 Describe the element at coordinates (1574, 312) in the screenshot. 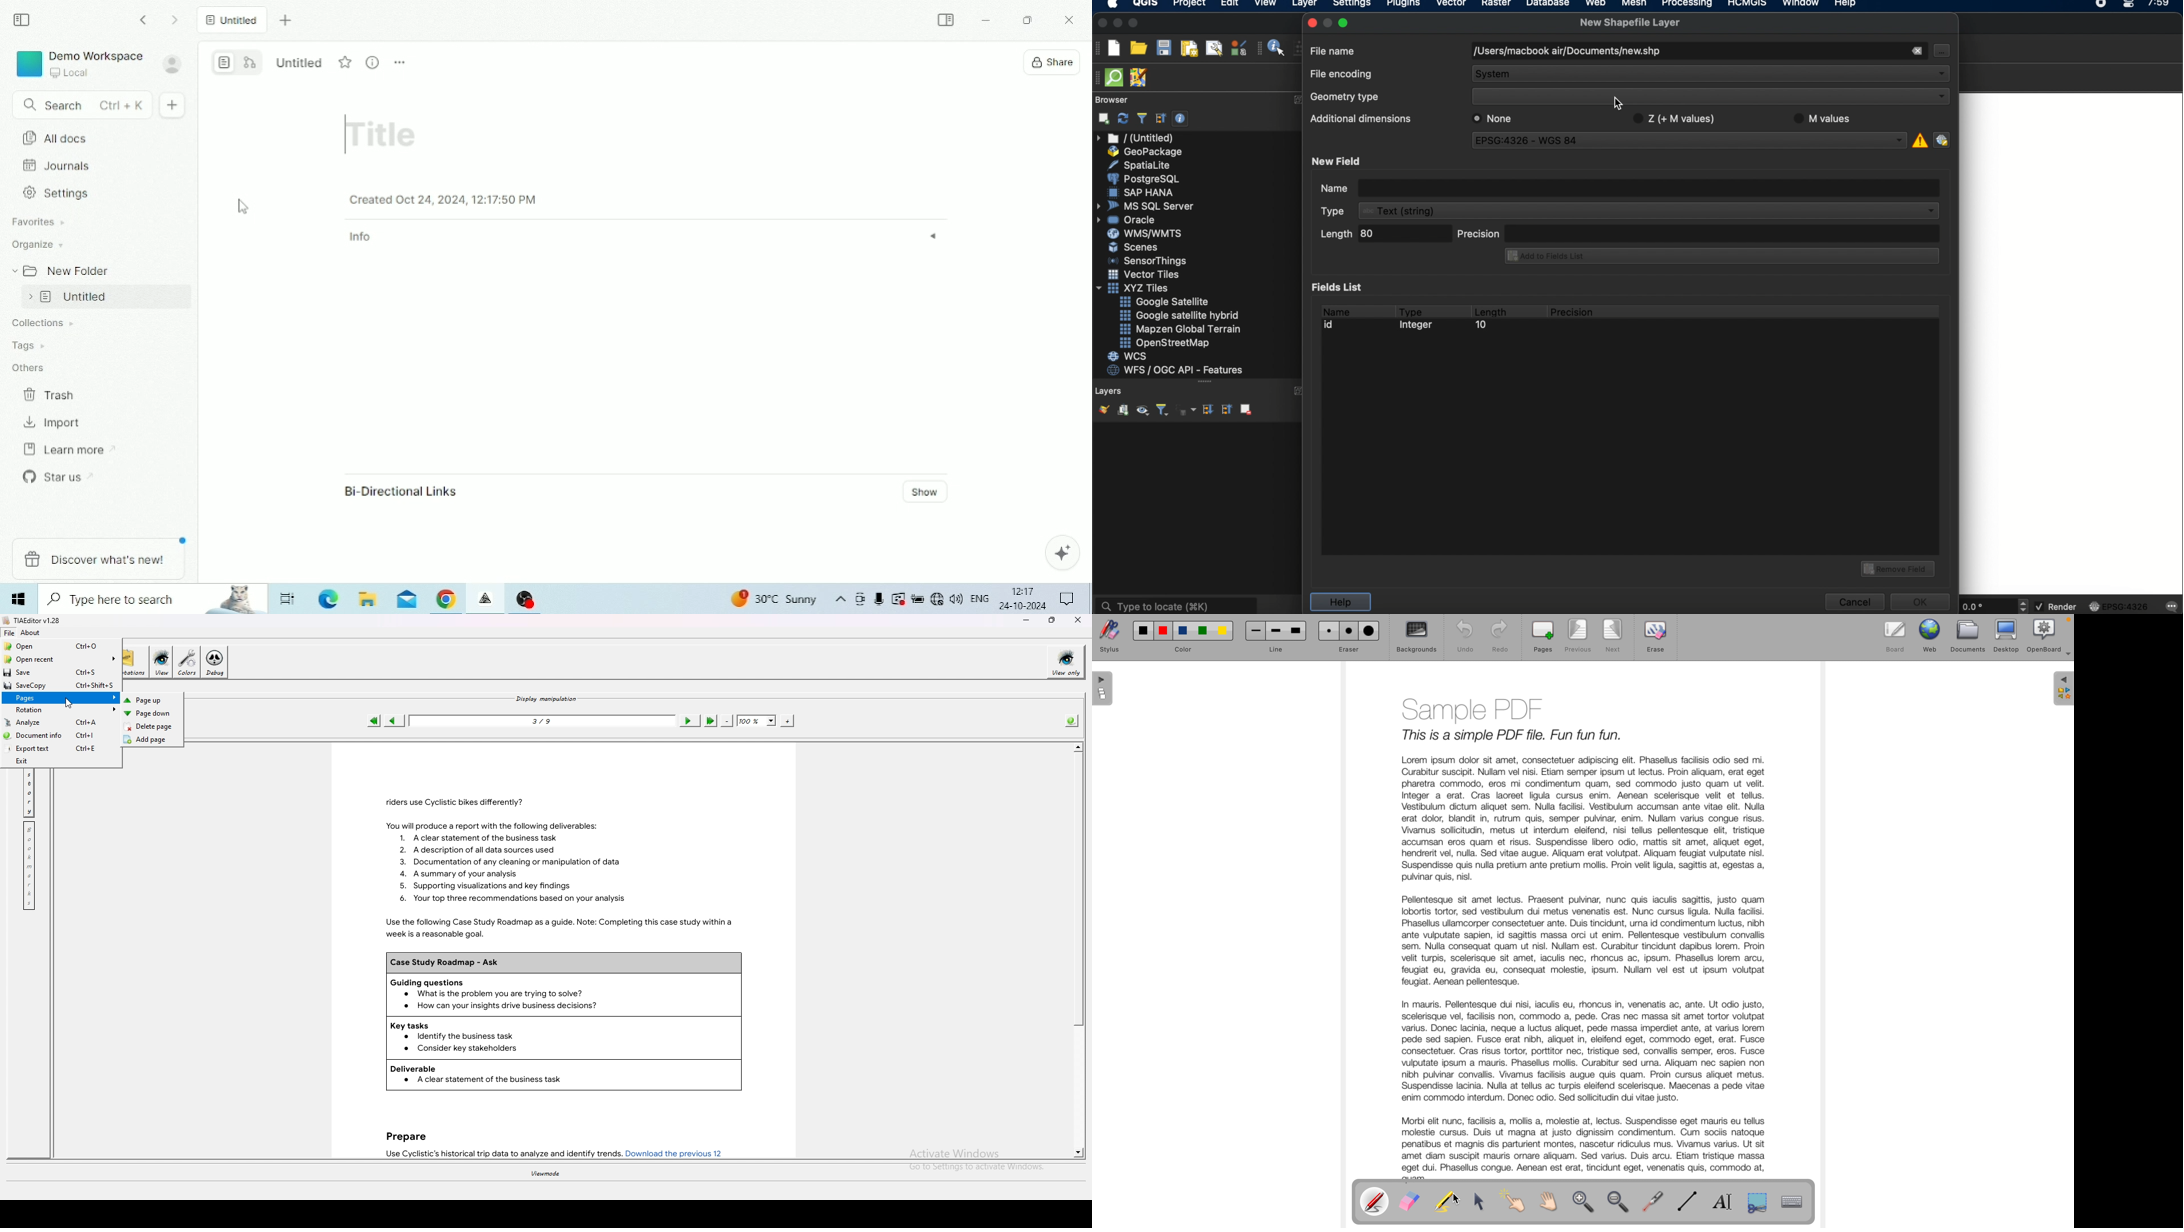

I see `precision` at that location.